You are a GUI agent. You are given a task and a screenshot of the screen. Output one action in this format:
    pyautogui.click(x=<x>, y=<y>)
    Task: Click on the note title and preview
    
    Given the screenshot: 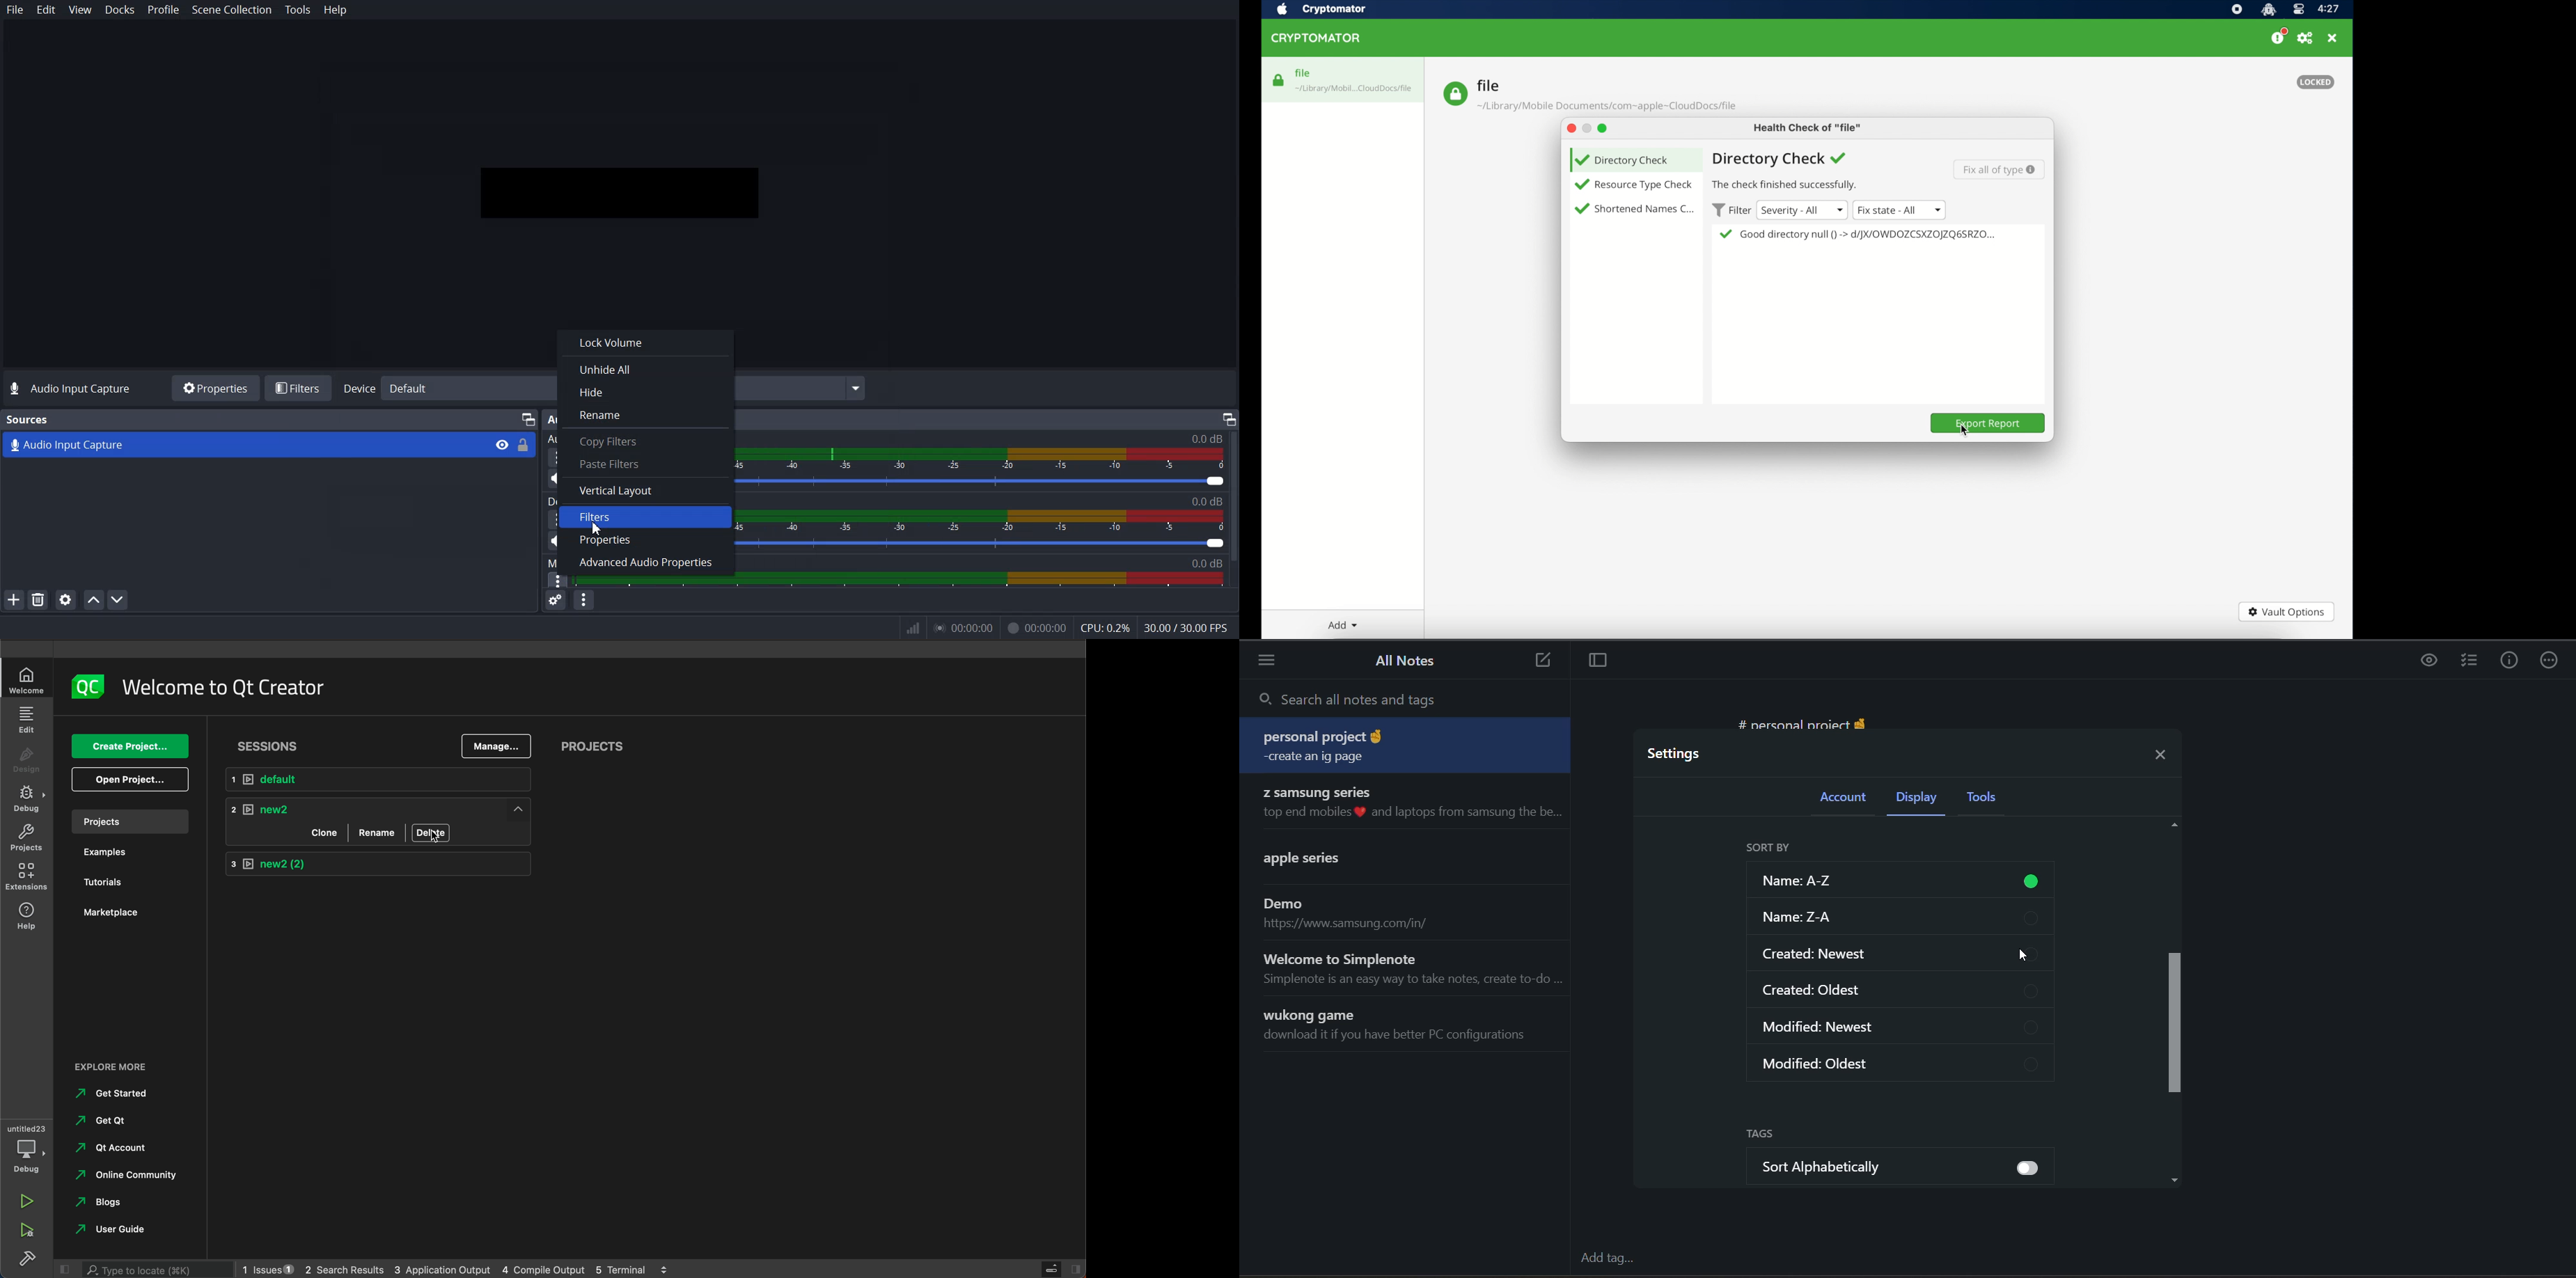 What is the action you would take?
    pyautogui.click(x=1409, y=803)
    